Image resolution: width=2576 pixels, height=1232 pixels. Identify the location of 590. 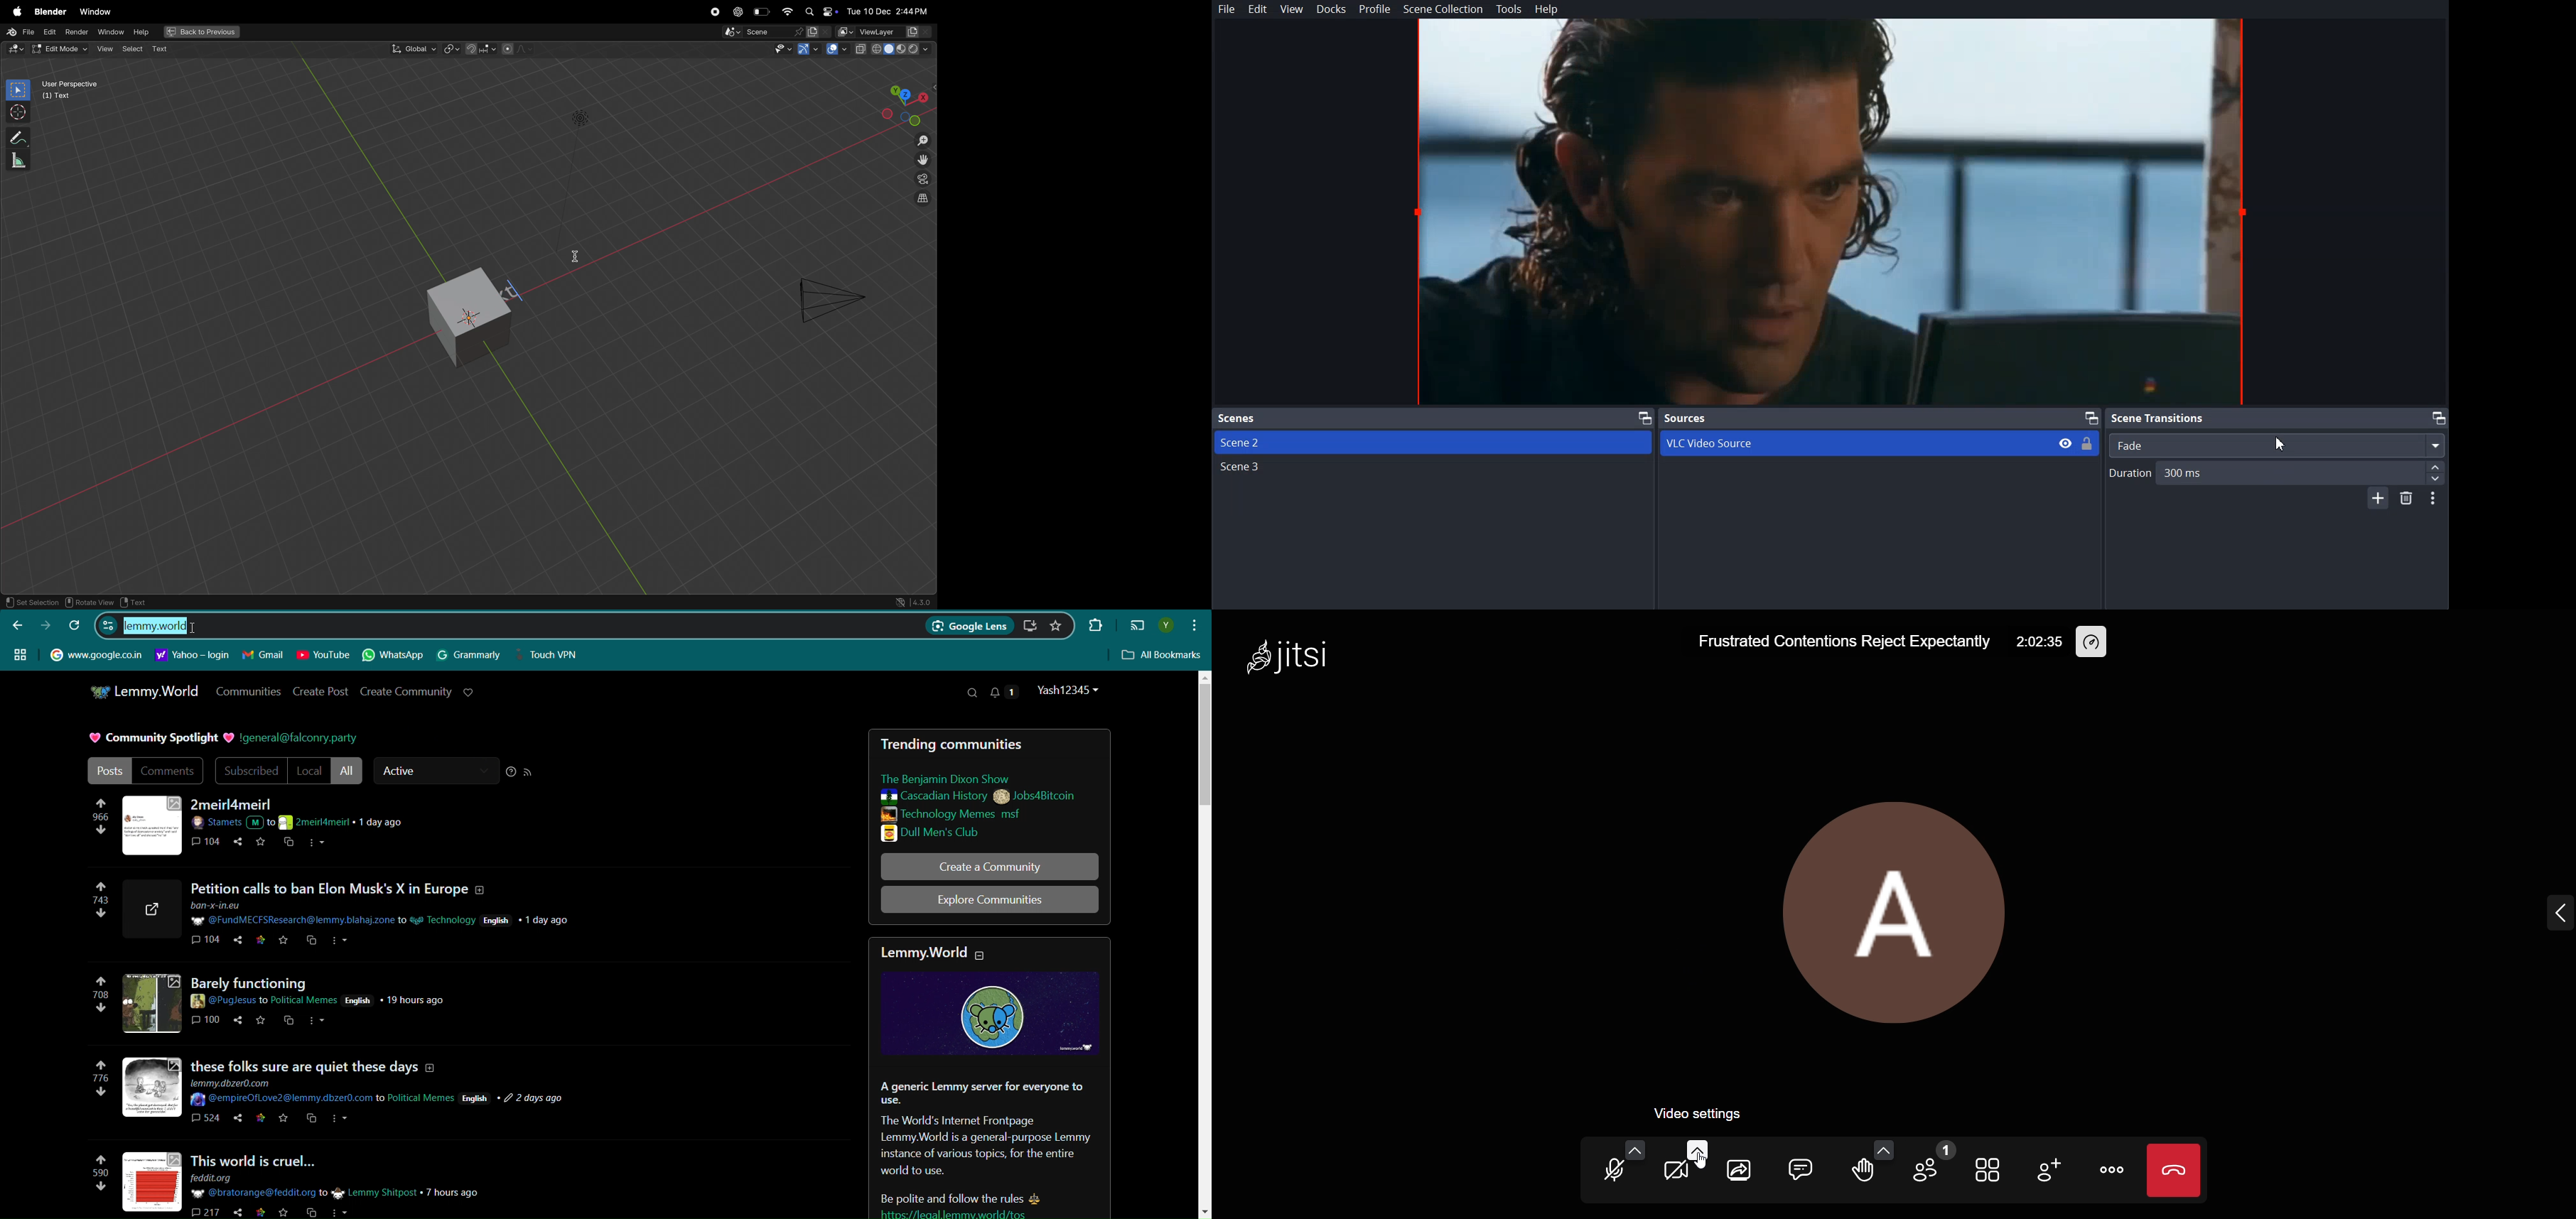
(96, 1176).